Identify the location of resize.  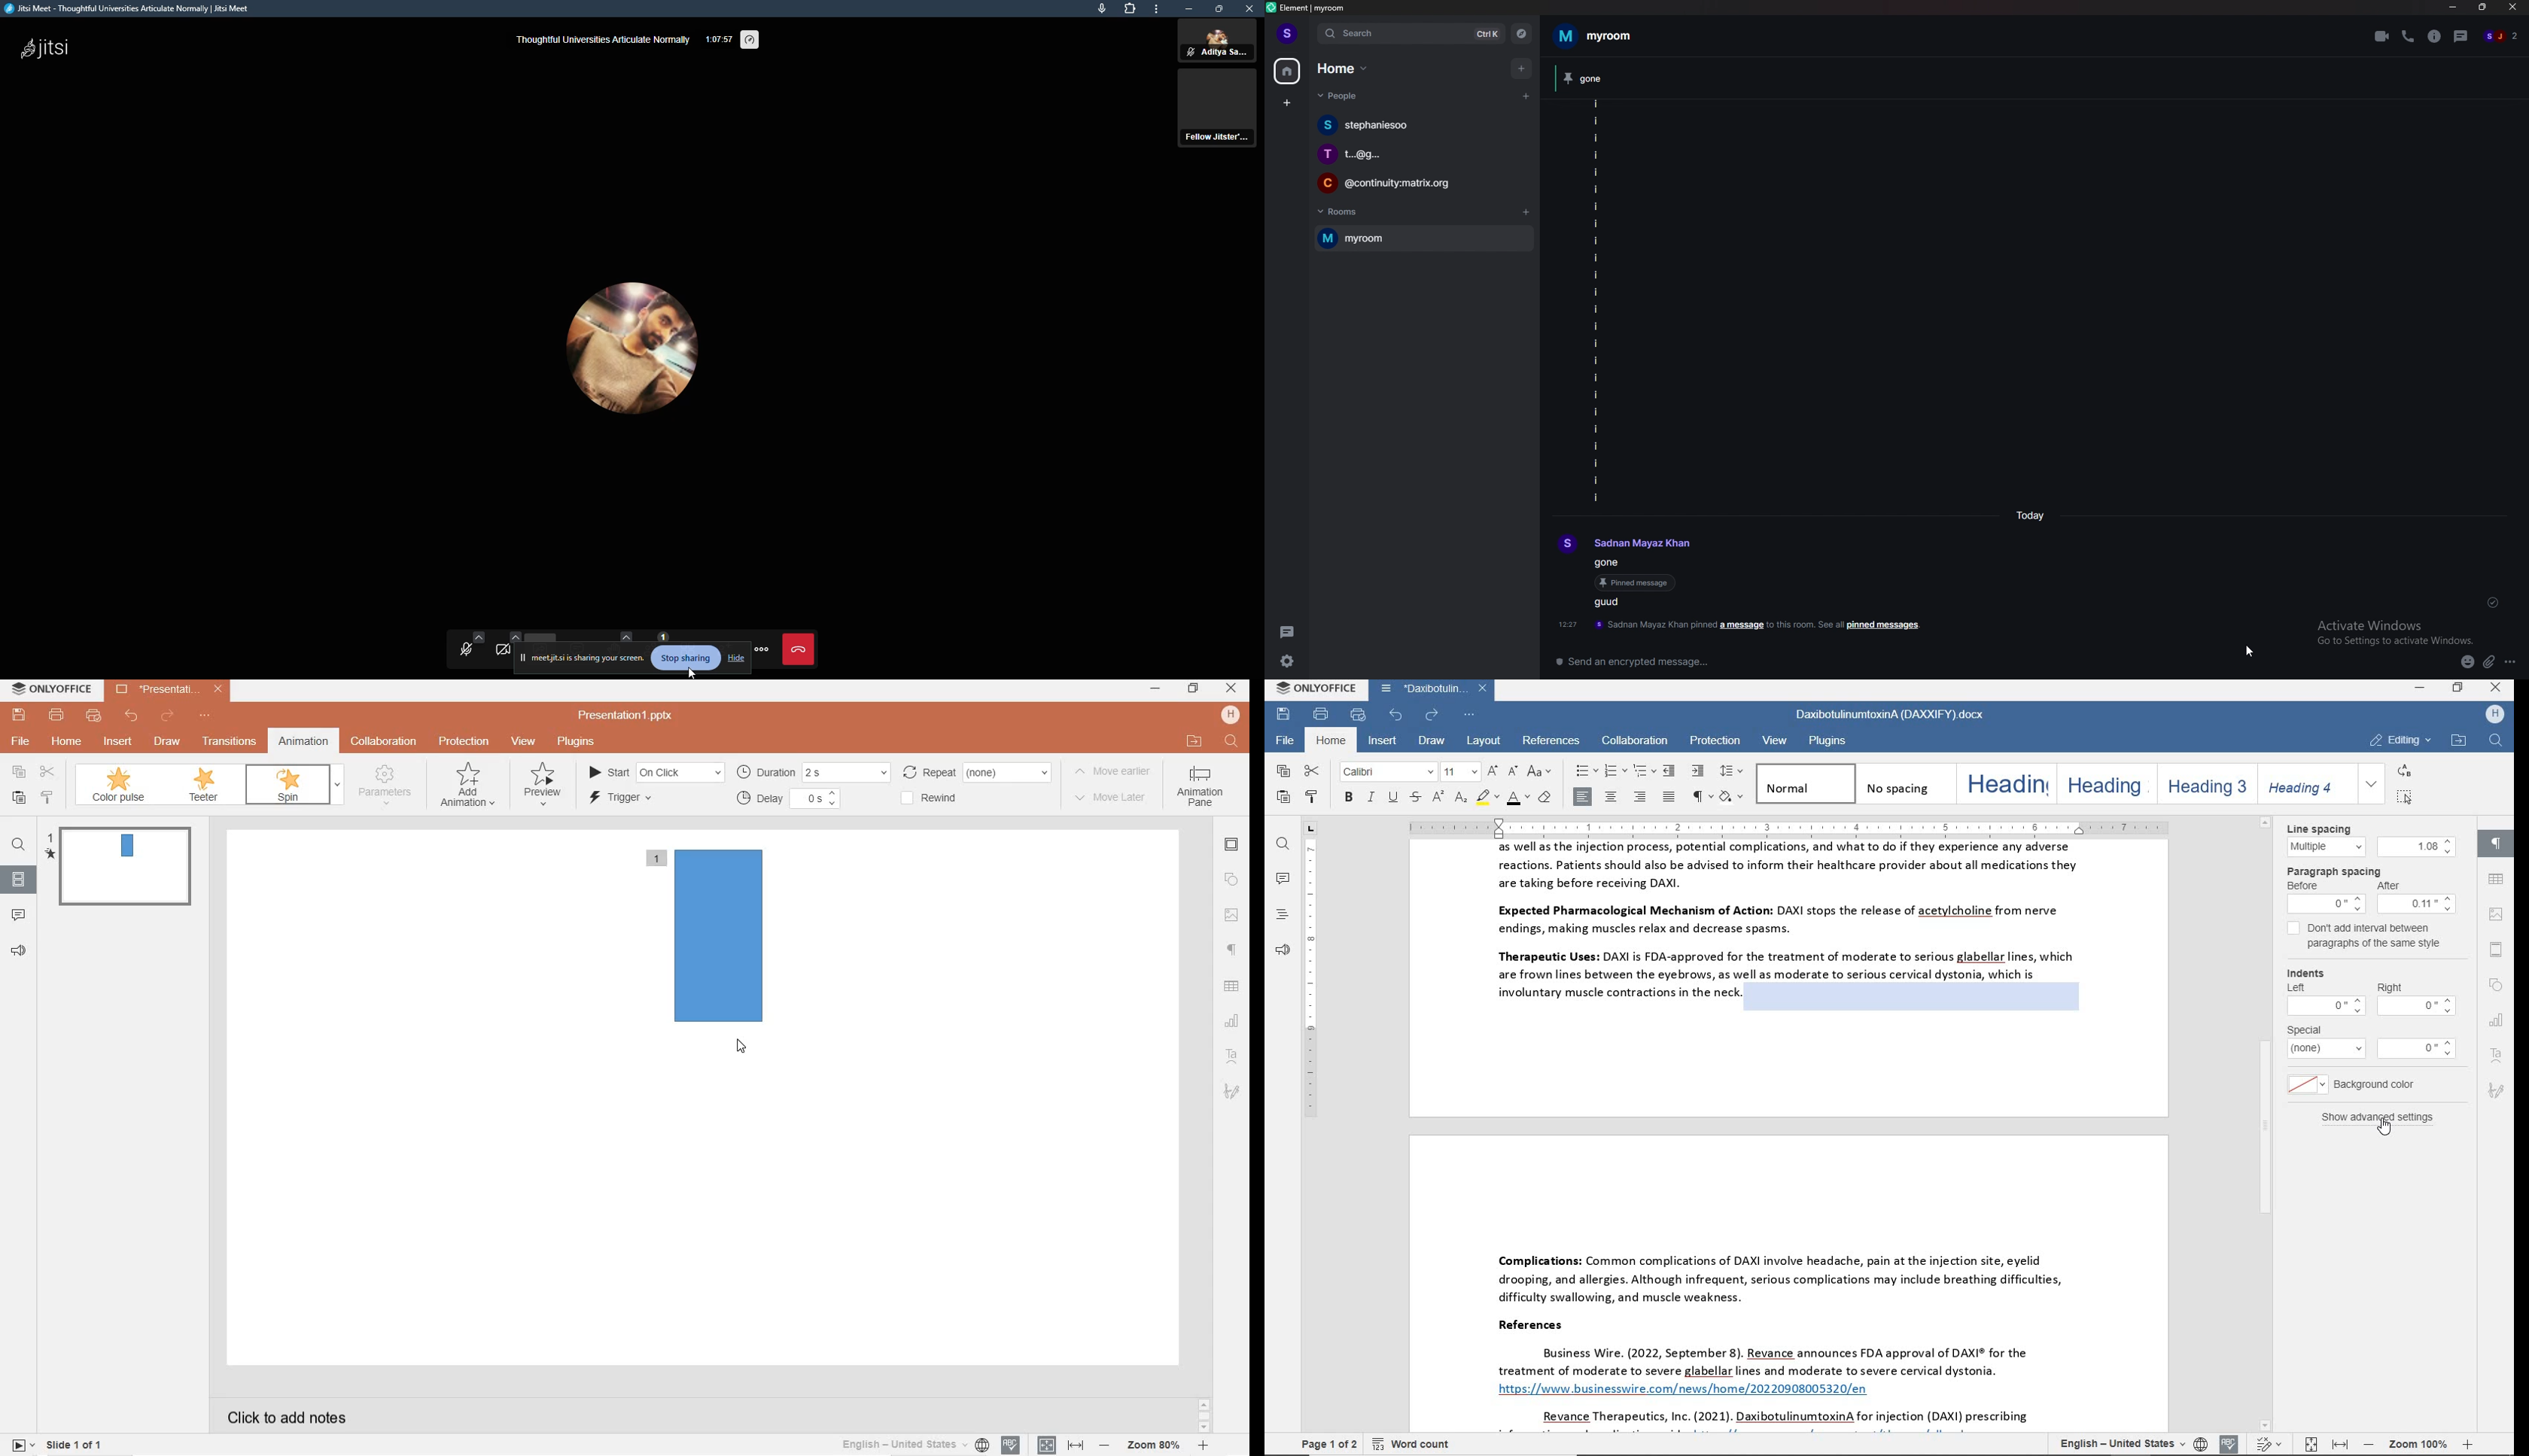
(2484, 8).